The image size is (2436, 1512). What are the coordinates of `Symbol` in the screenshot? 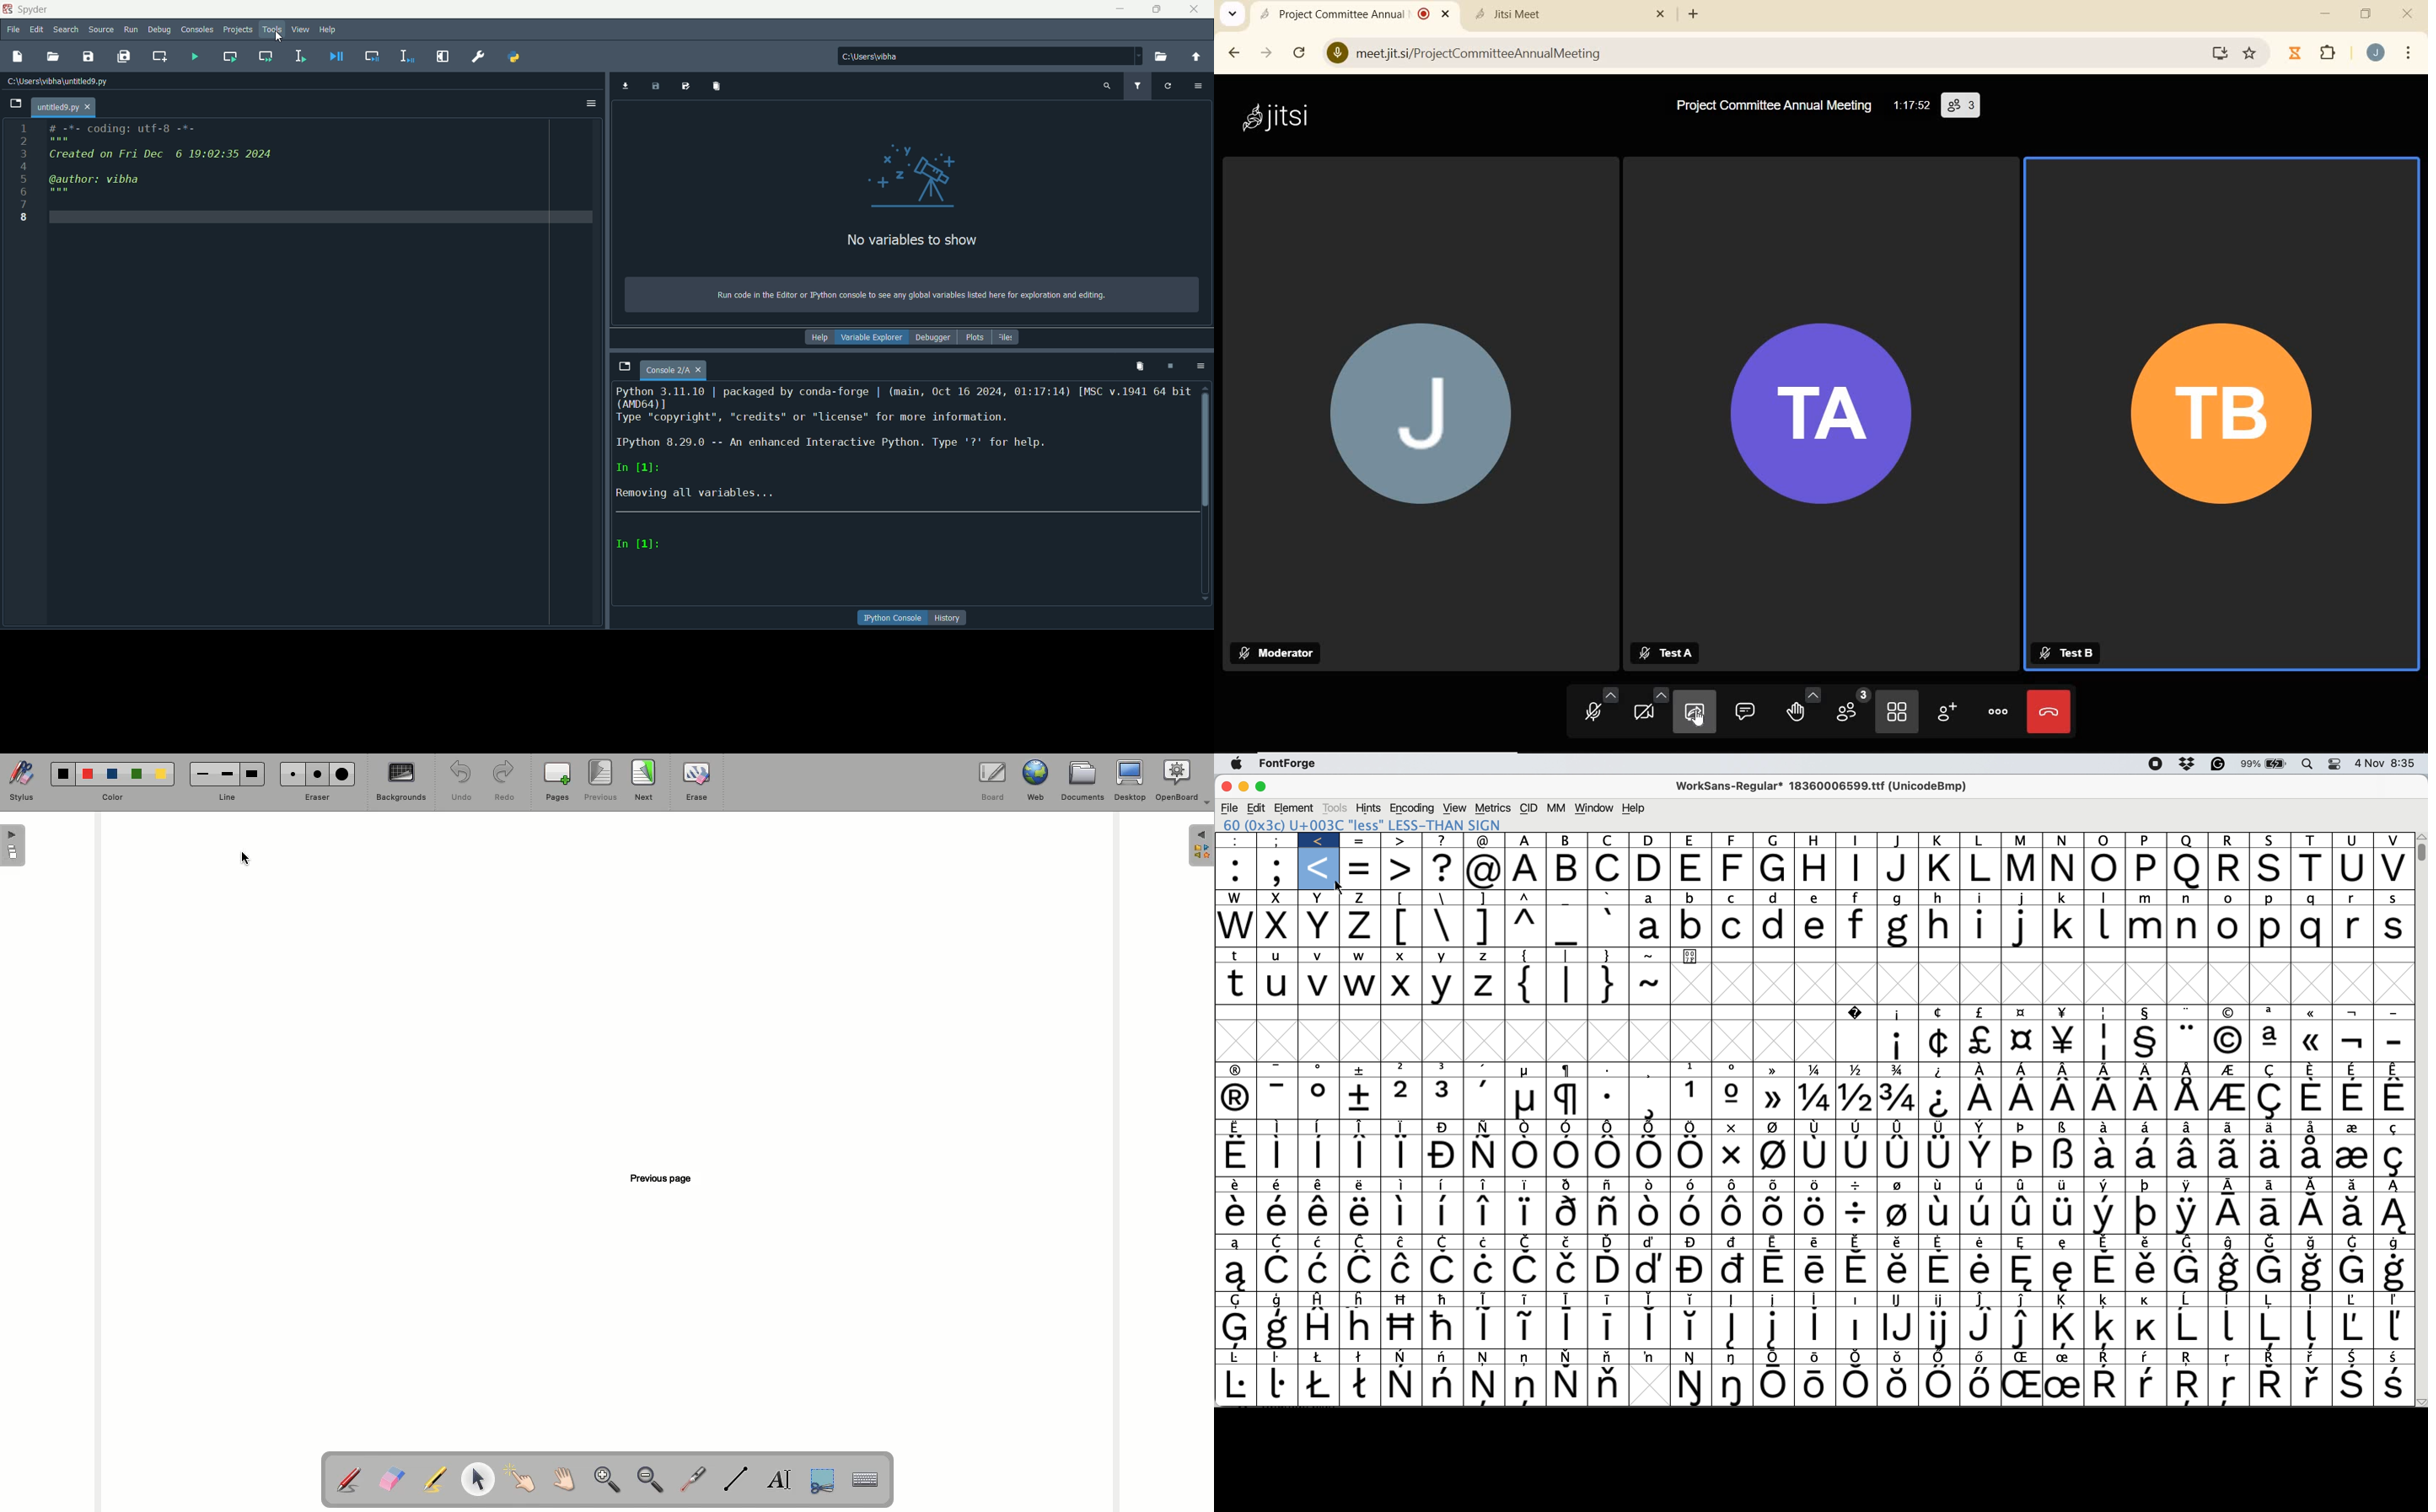 It's located at (1652, 1128).